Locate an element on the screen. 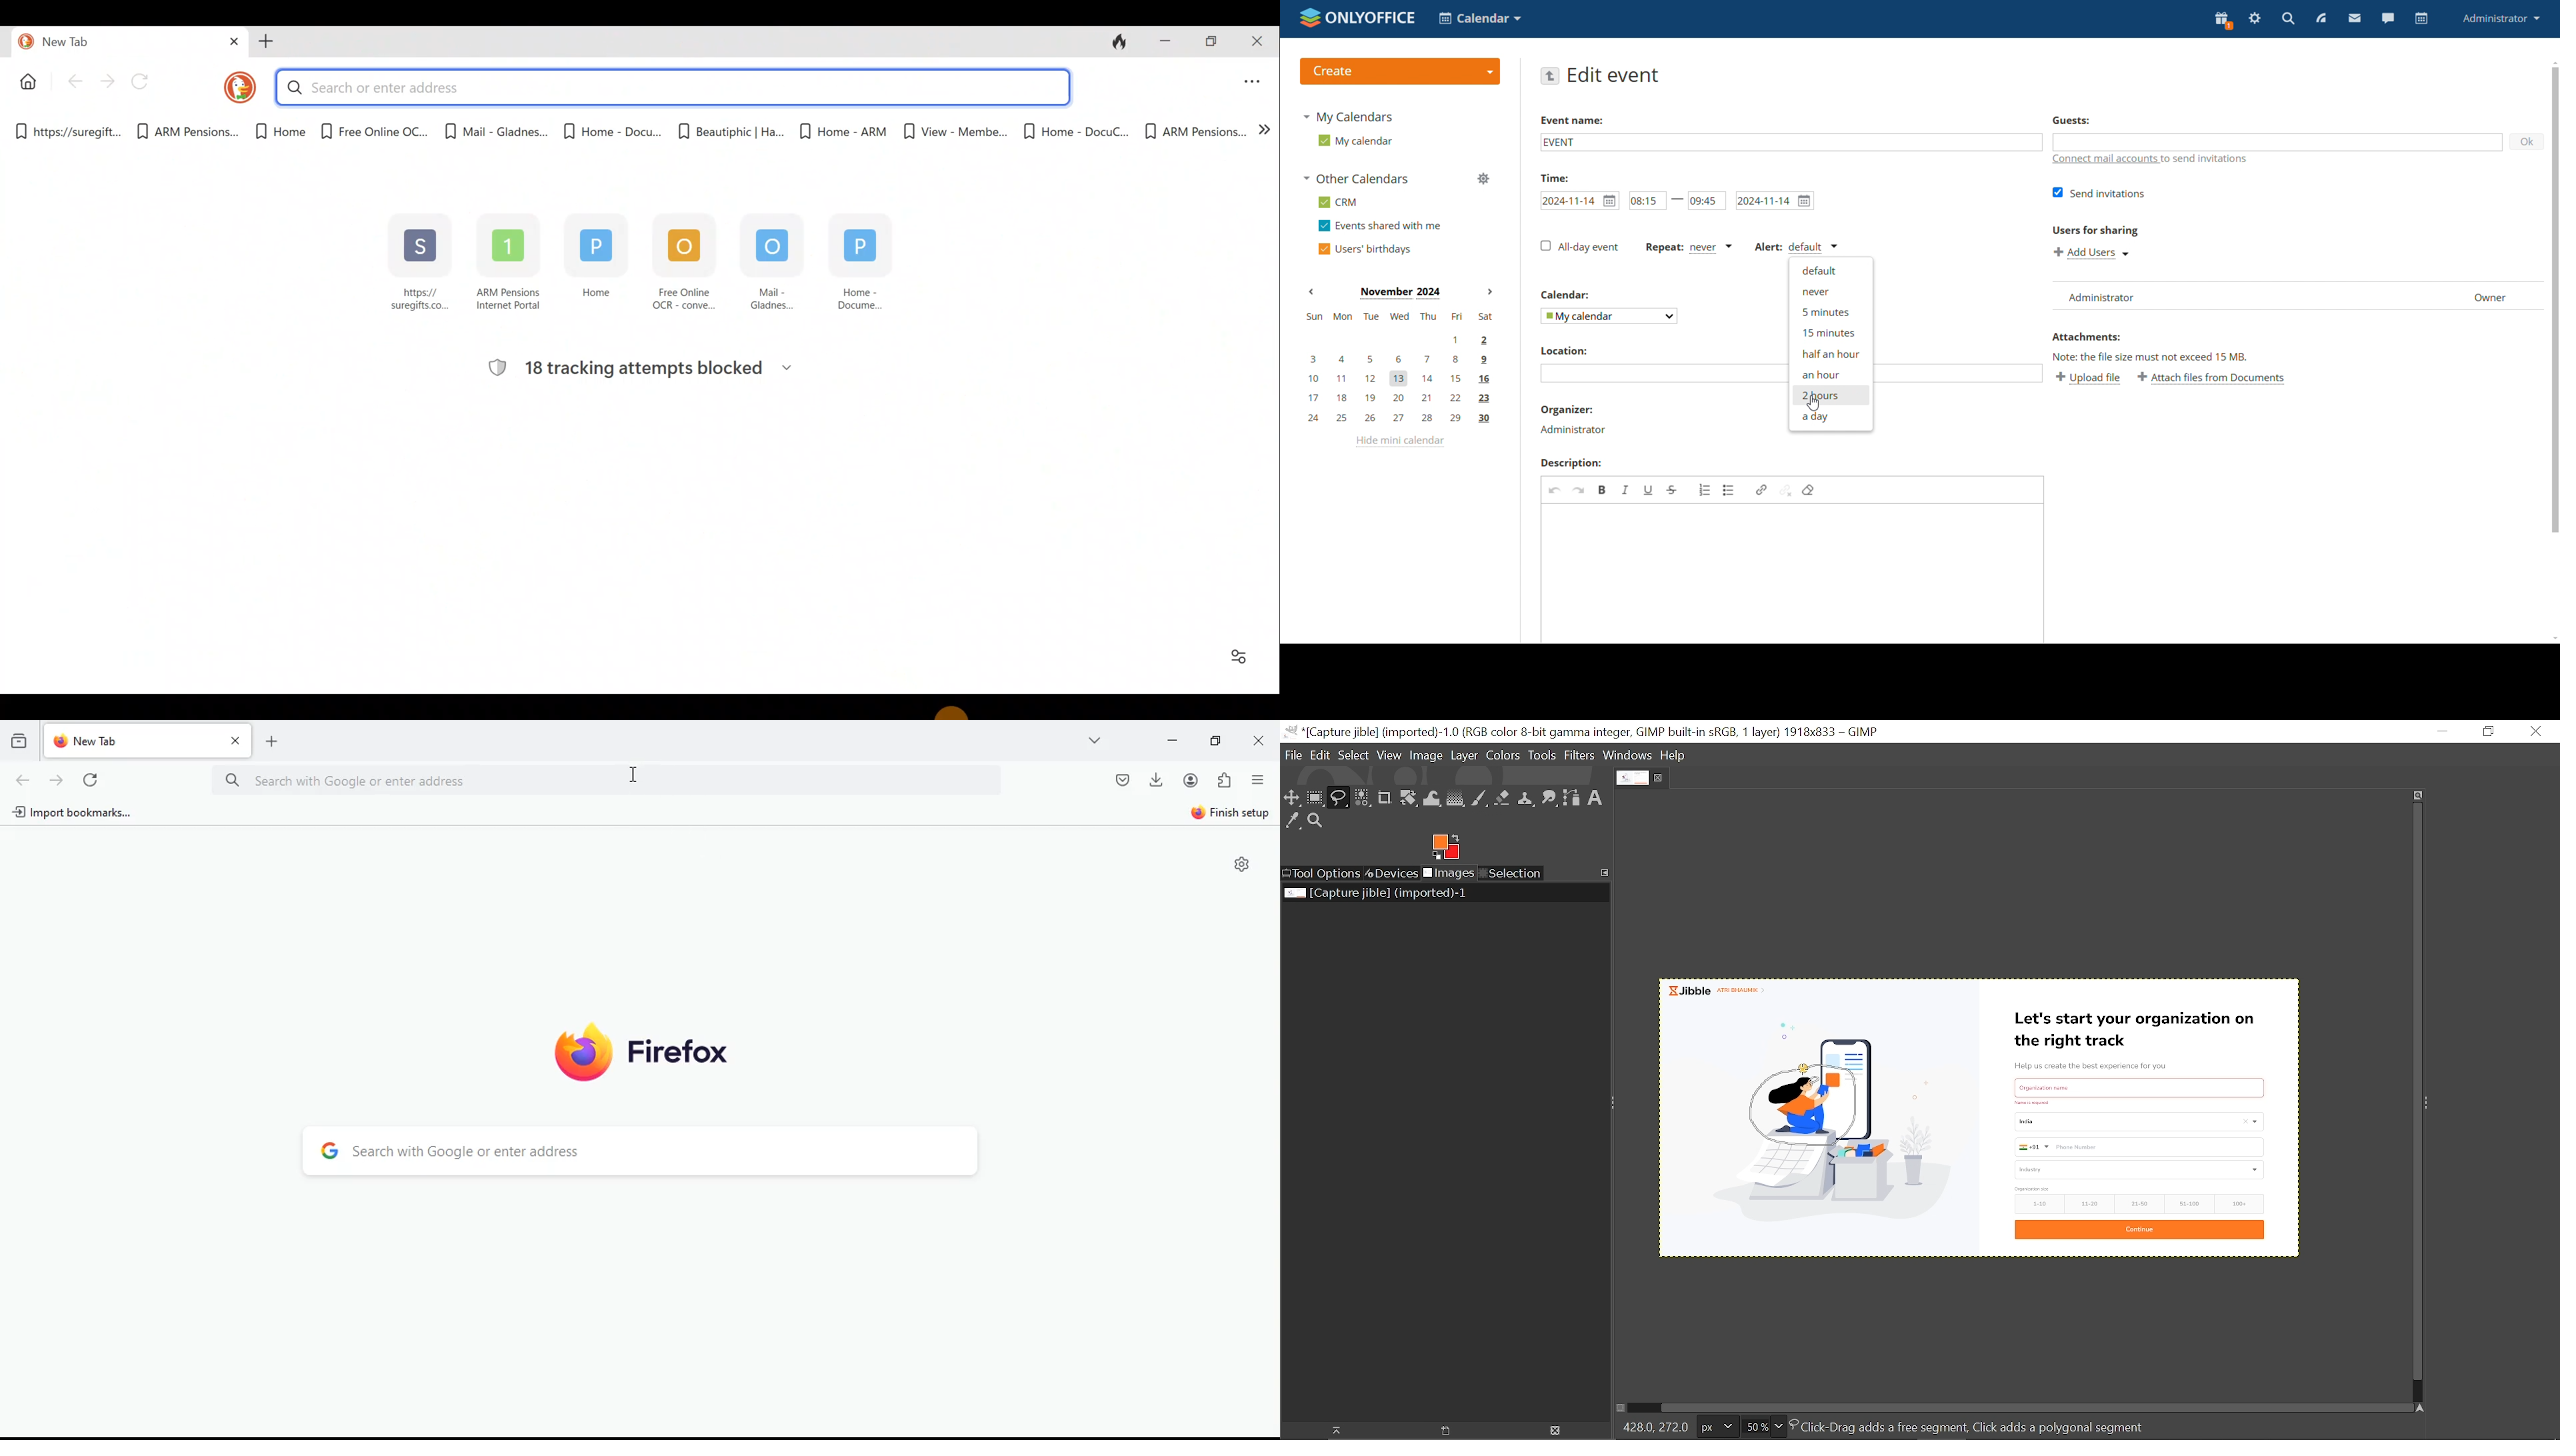  users for sharing label is located at coordinates (2099, 231).